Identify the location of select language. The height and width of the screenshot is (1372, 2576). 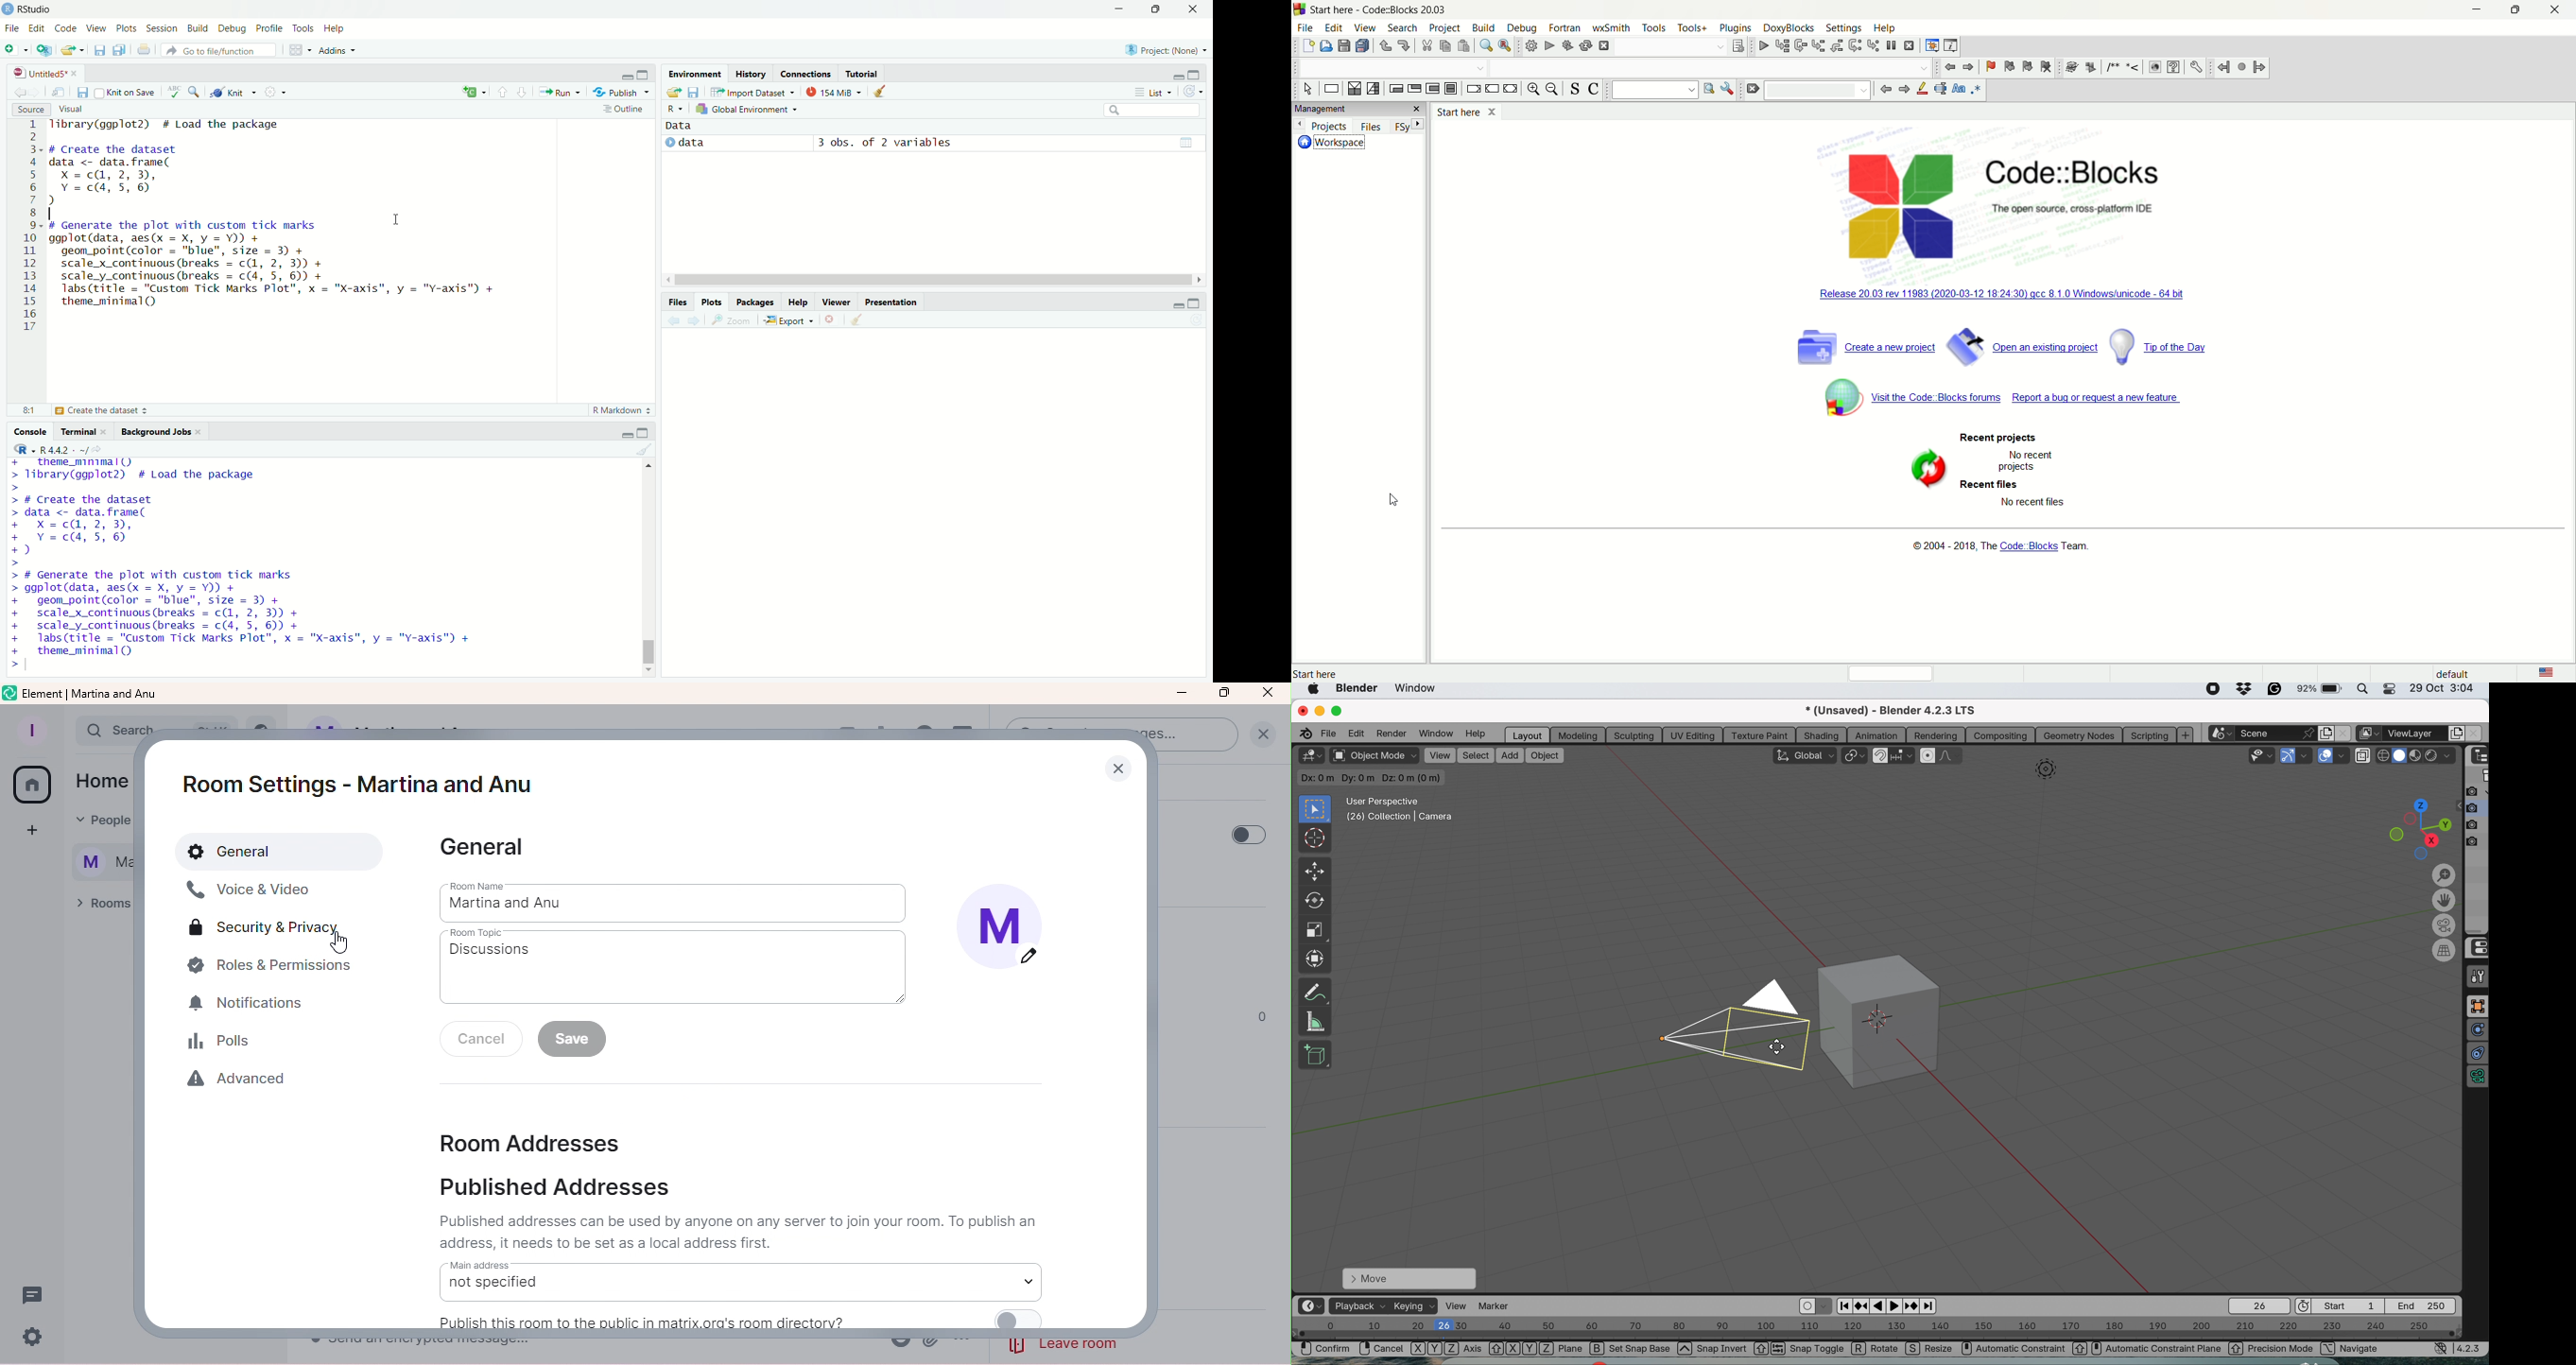
(18, 449).